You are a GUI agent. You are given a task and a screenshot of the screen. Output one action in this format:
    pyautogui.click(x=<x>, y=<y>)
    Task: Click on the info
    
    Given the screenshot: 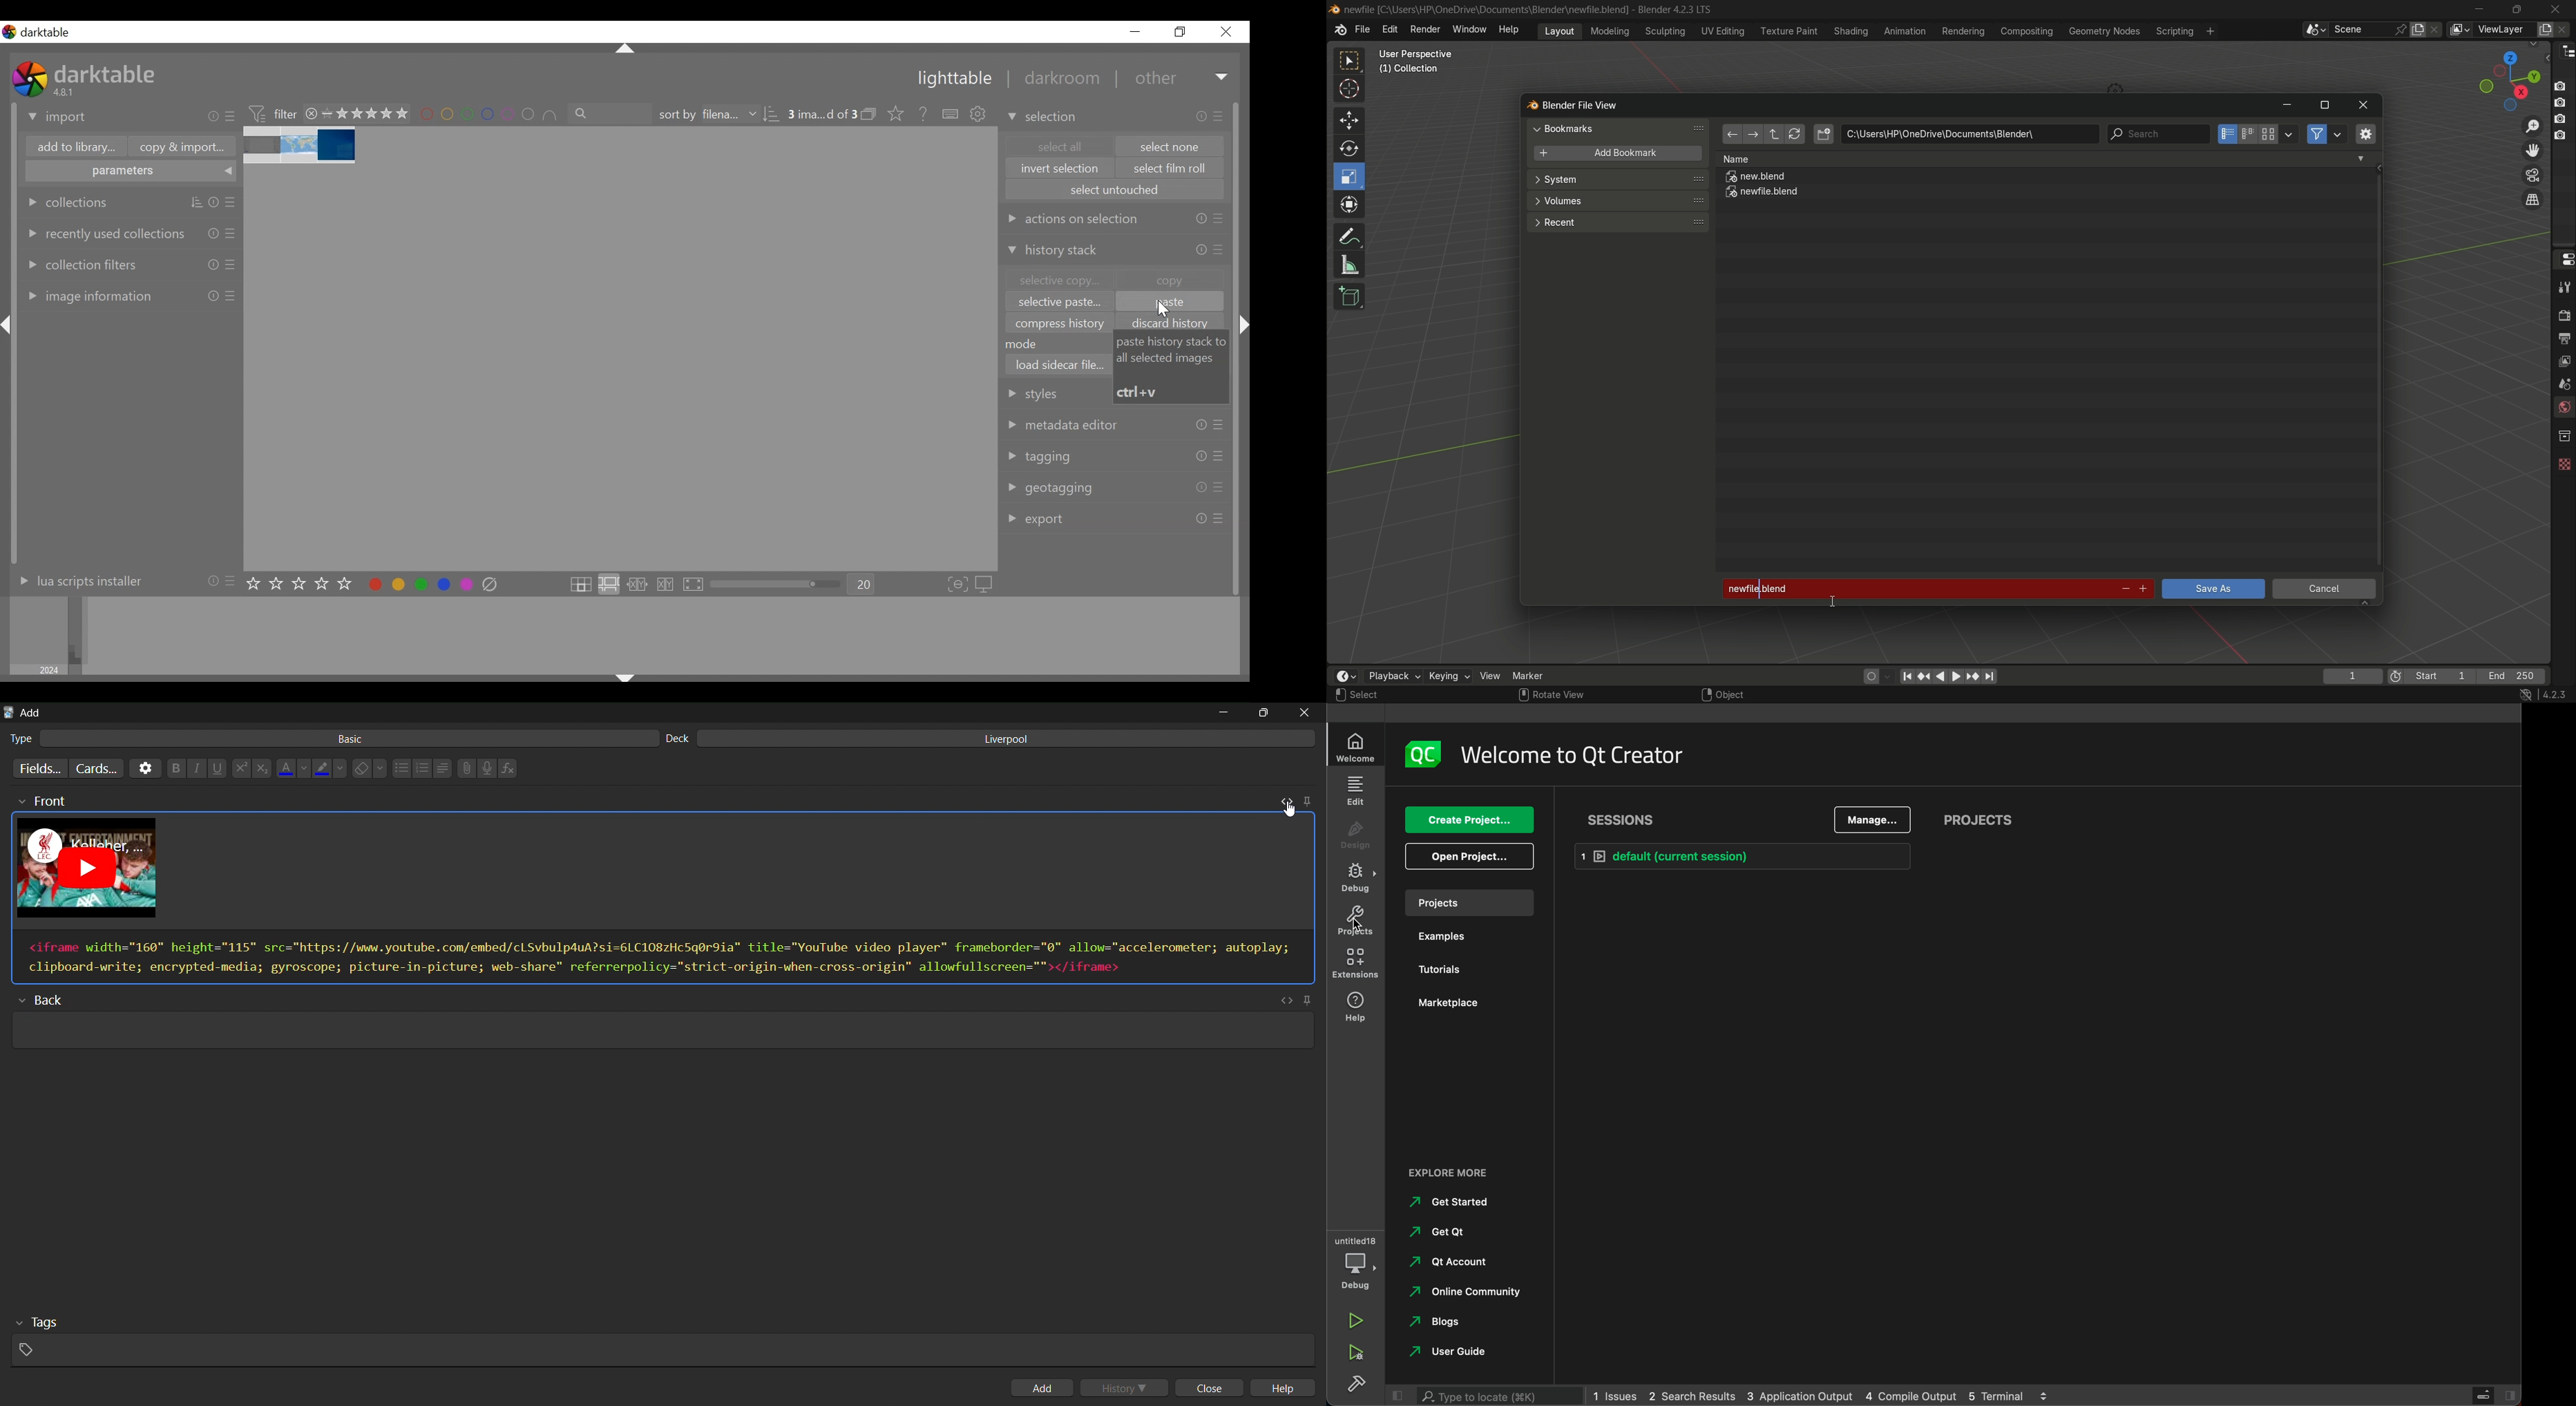 What is the action you would take?
    pyautogui.click(x=1201, y=219)
    